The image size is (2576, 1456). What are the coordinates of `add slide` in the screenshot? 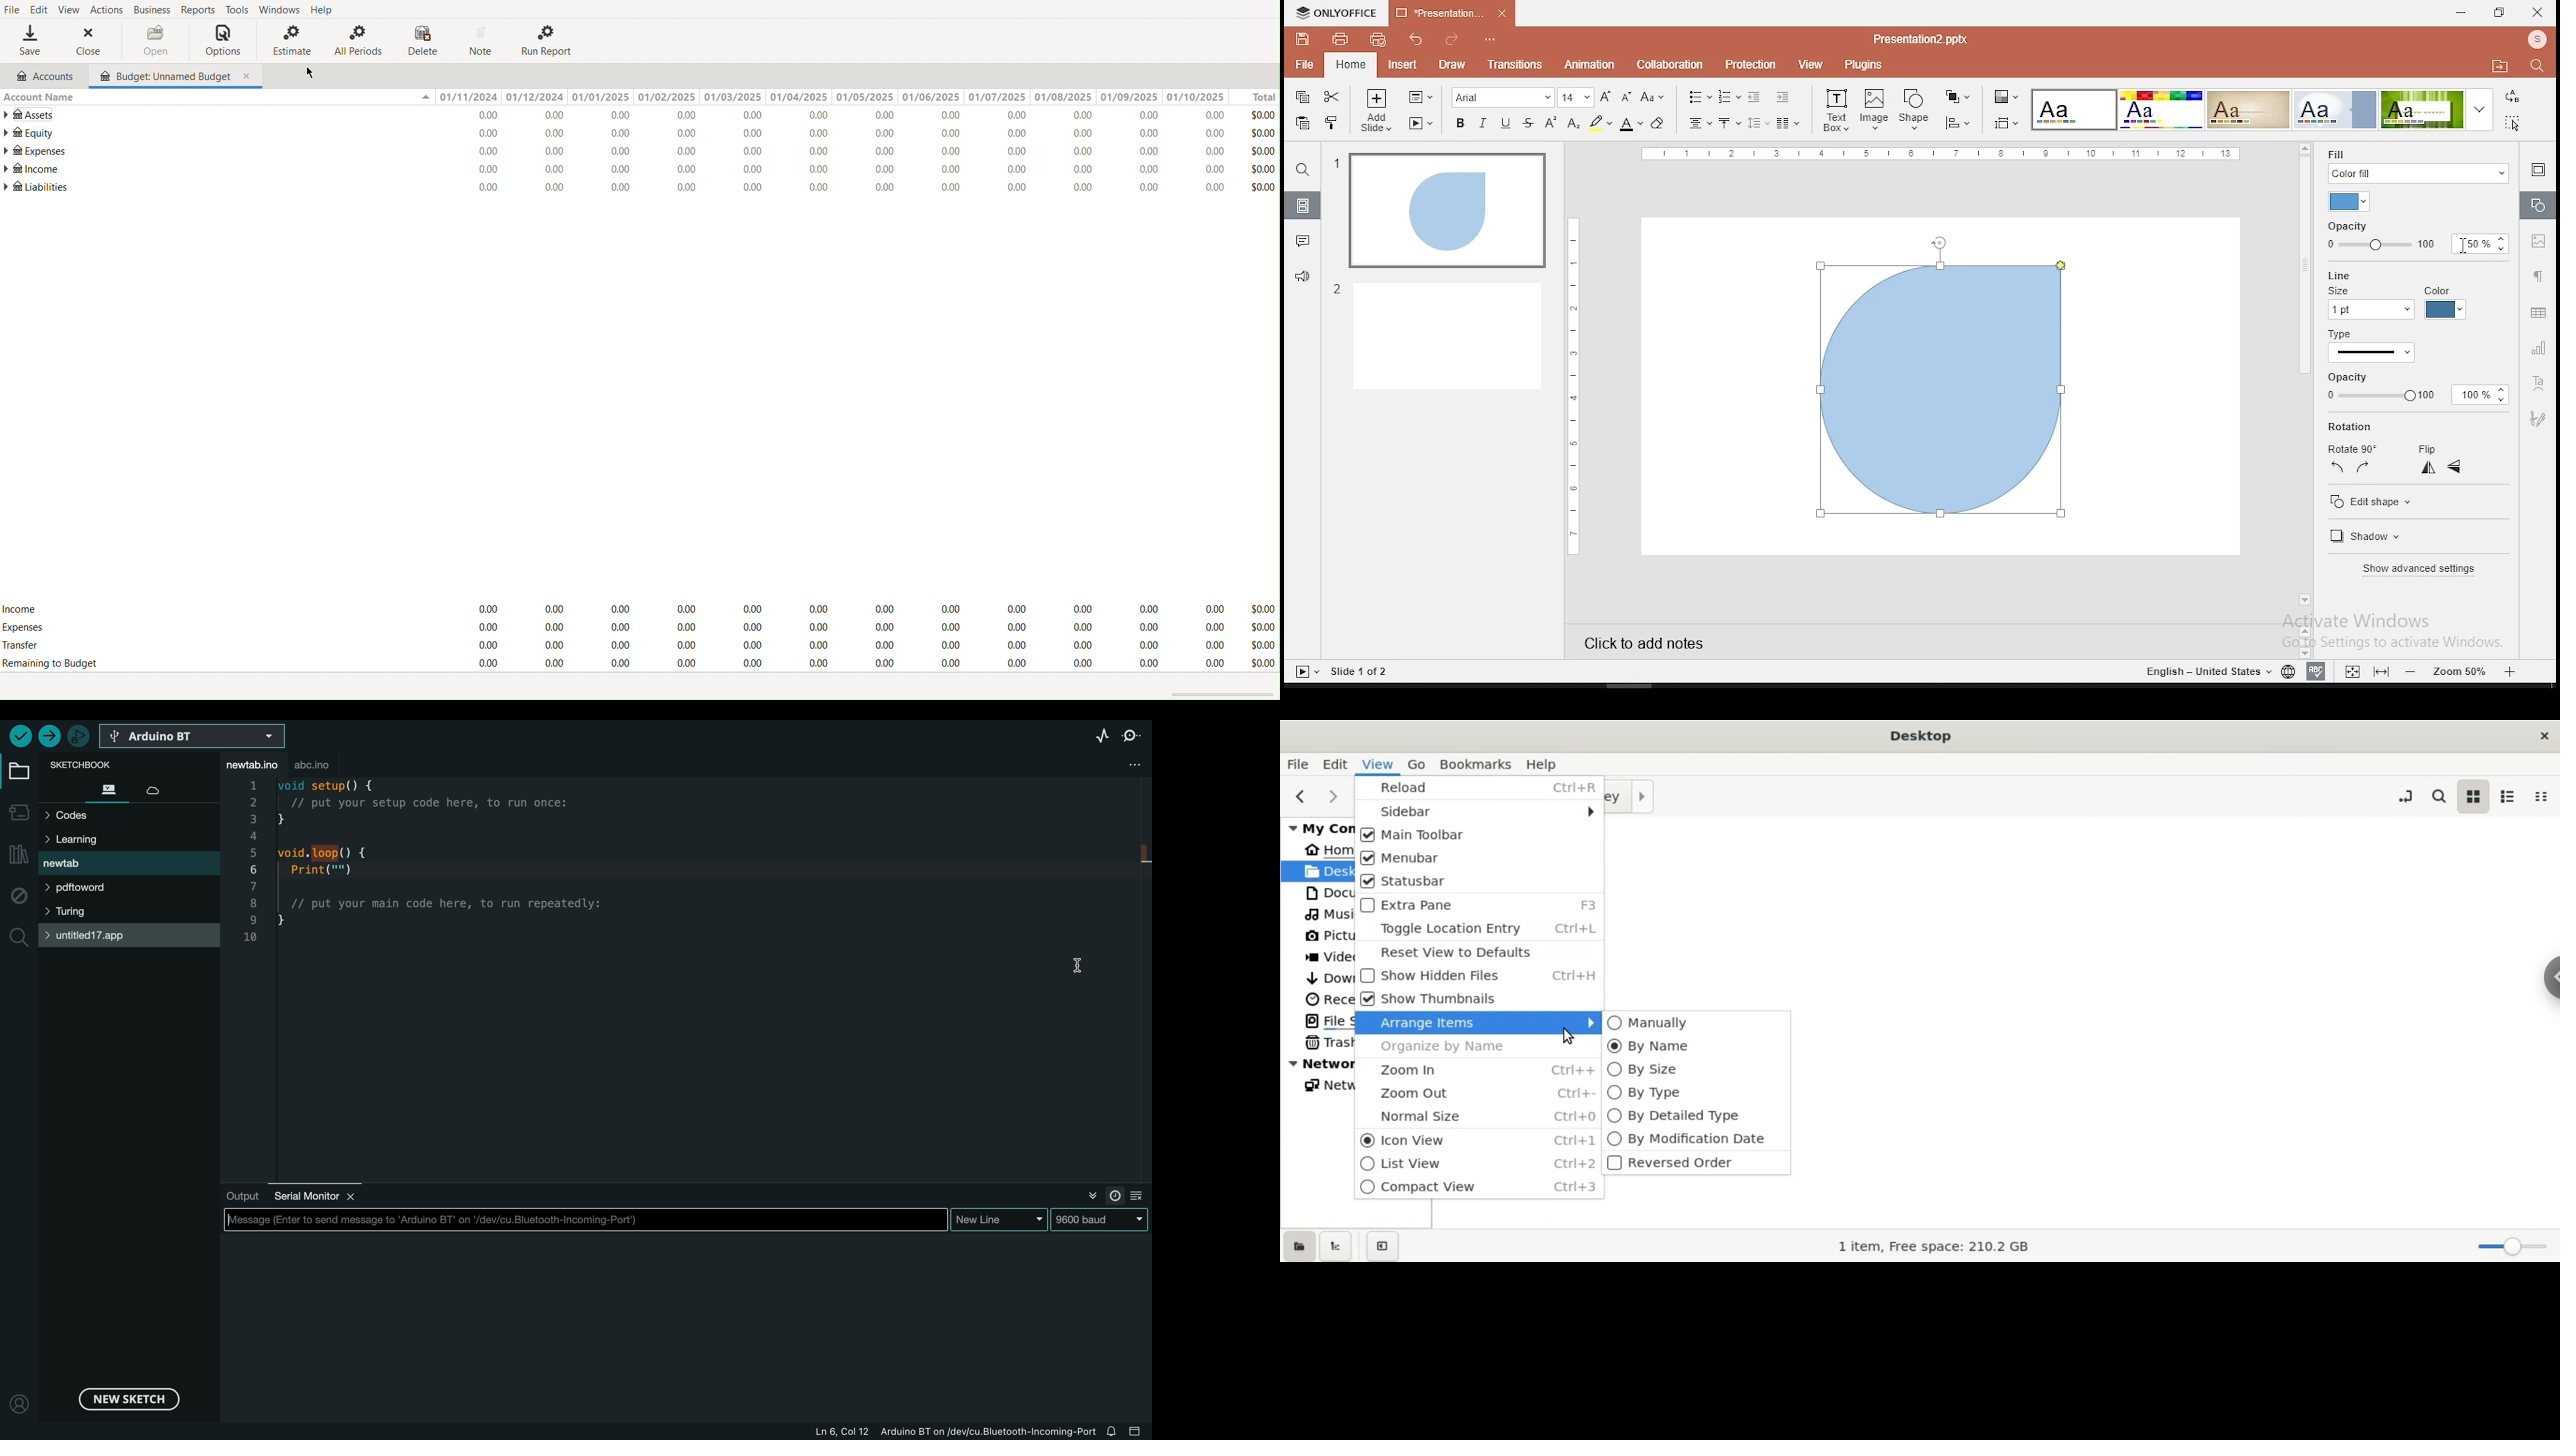 It's located at (1376, 112).